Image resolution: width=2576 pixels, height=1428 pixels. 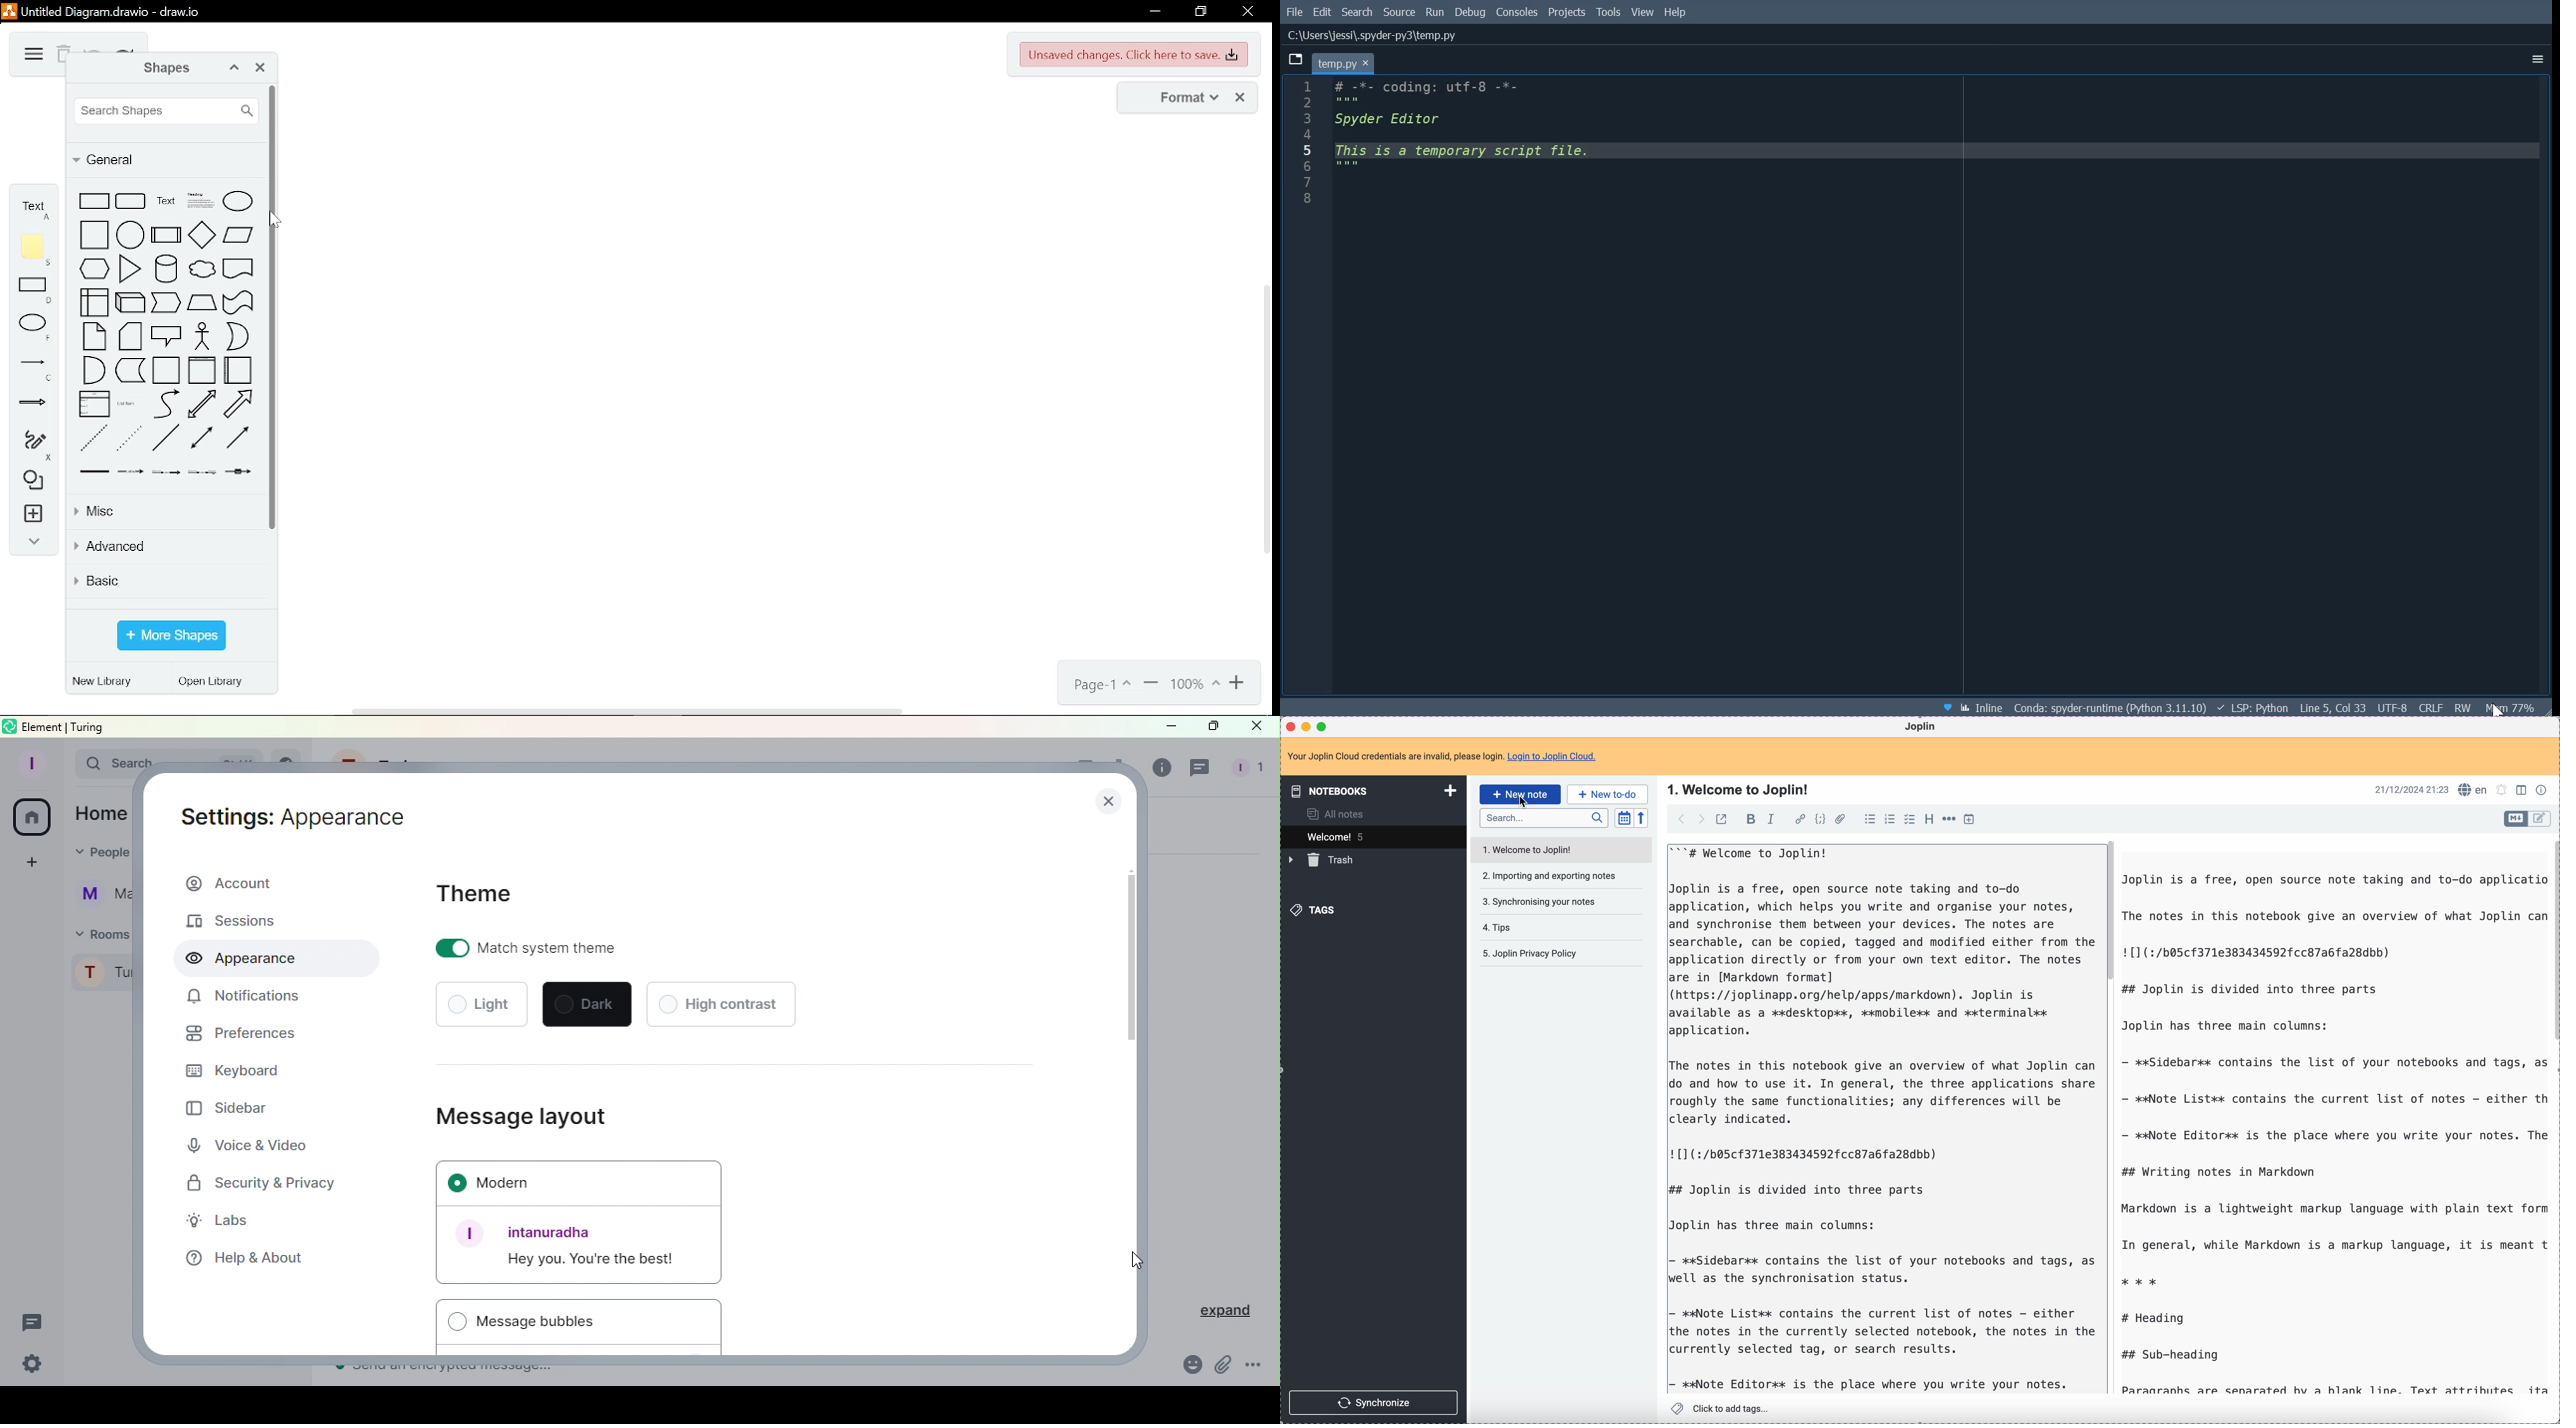 What do you see at coordinates (1240, 684) in the screenshot?
I see `zoom in` at bounding box center [1240, 684].